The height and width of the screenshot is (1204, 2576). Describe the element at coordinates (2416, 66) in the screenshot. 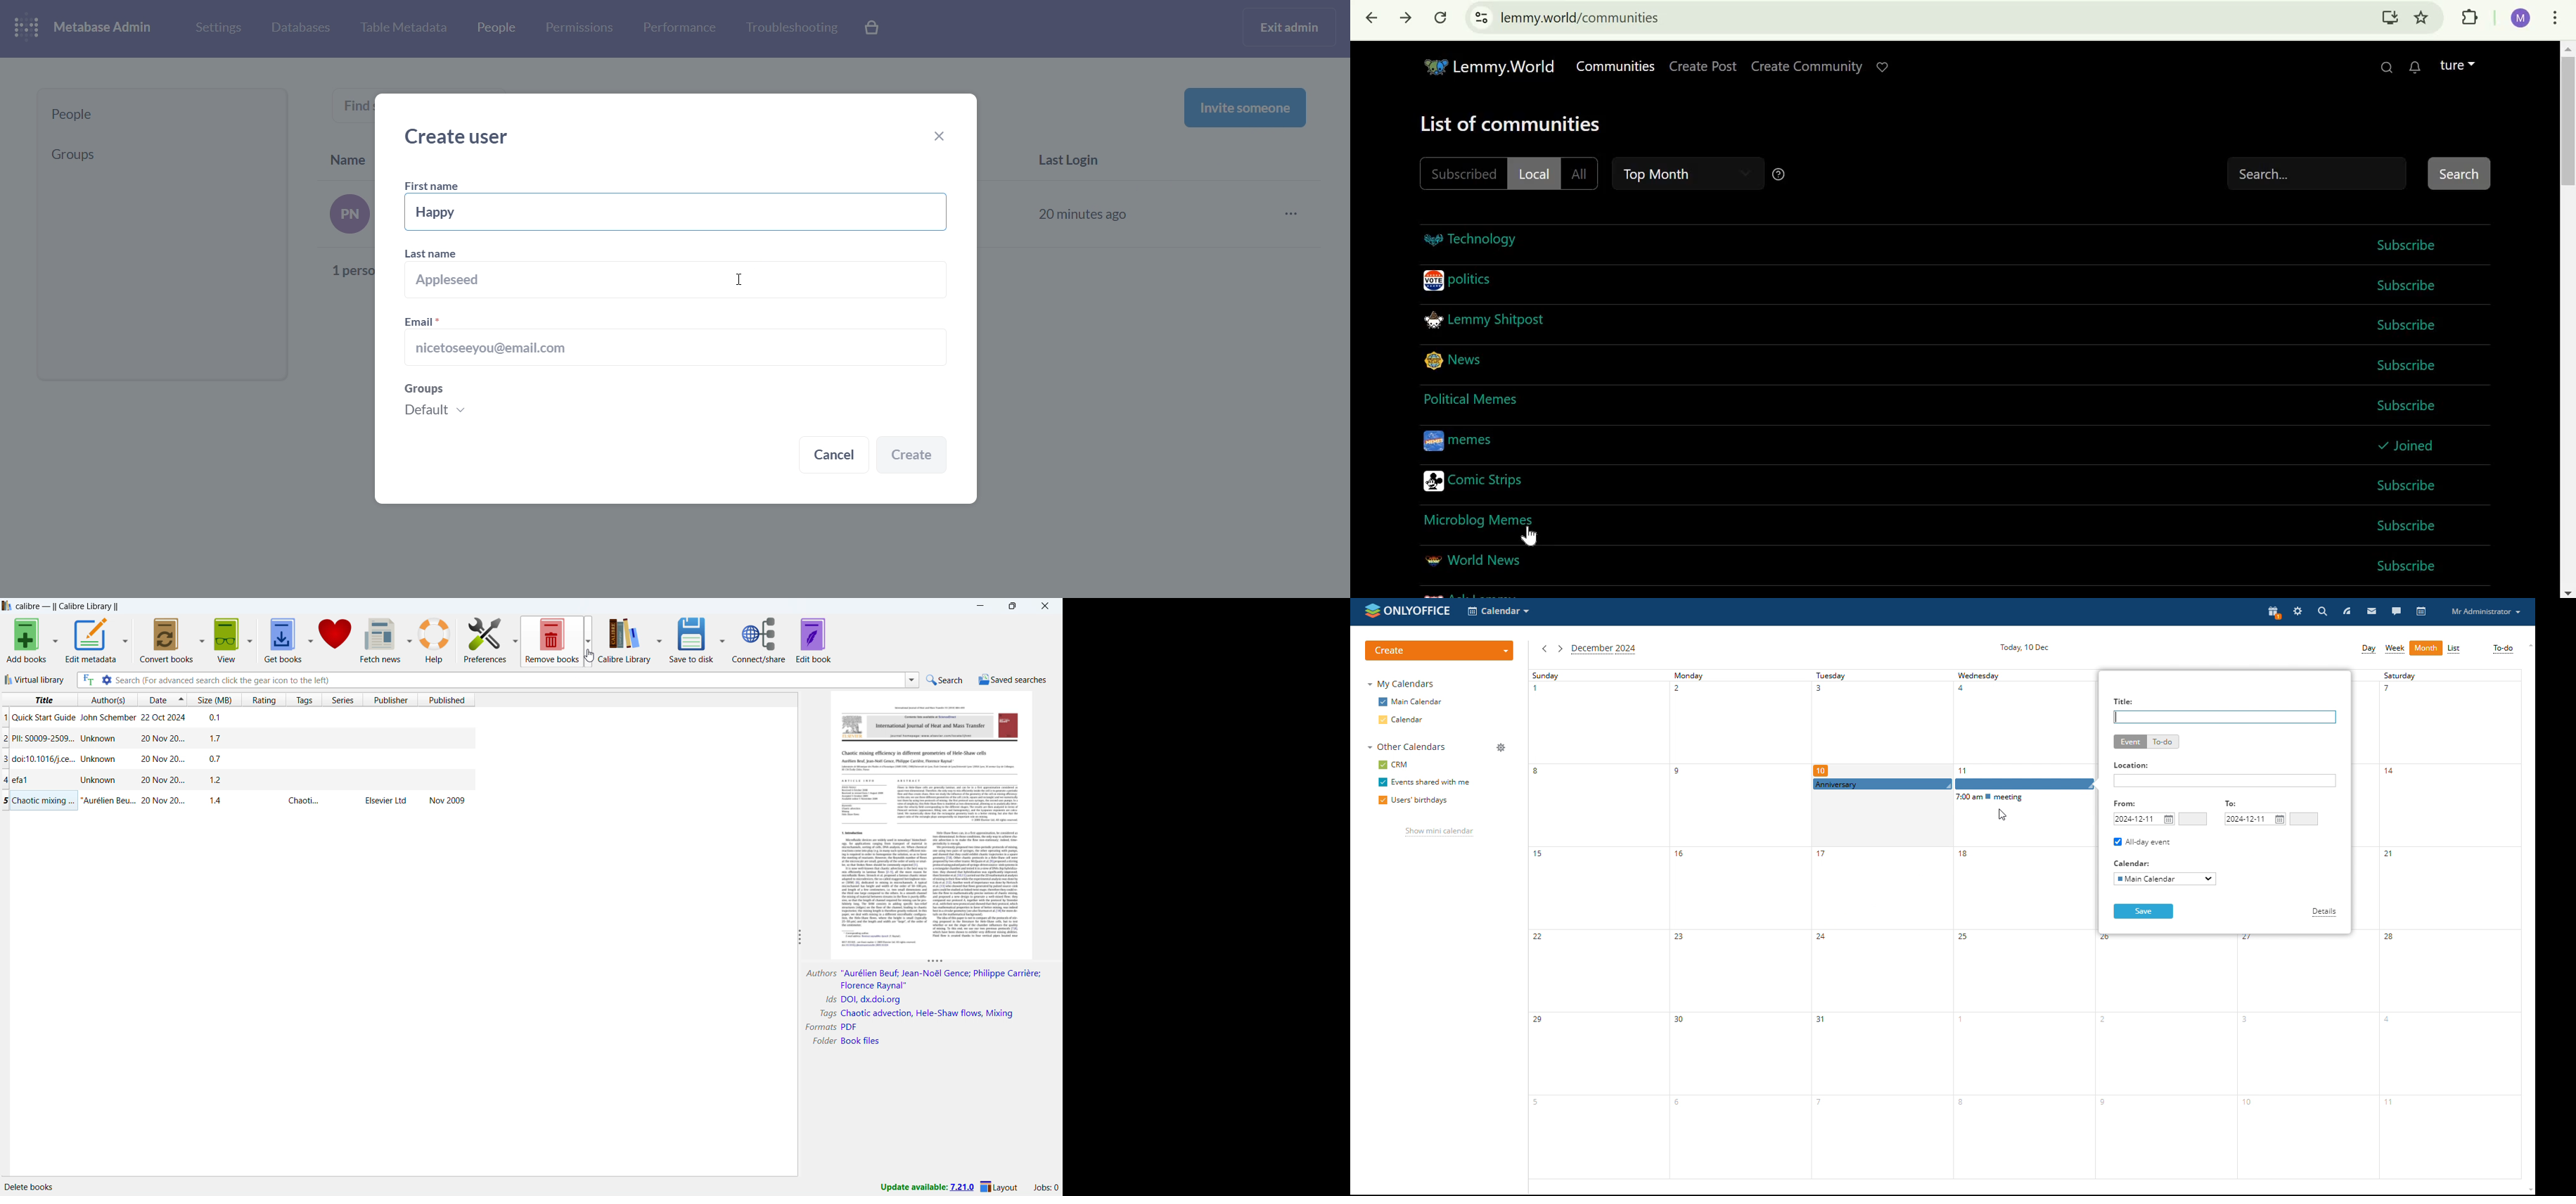

I see `0 unread messages` at that location.